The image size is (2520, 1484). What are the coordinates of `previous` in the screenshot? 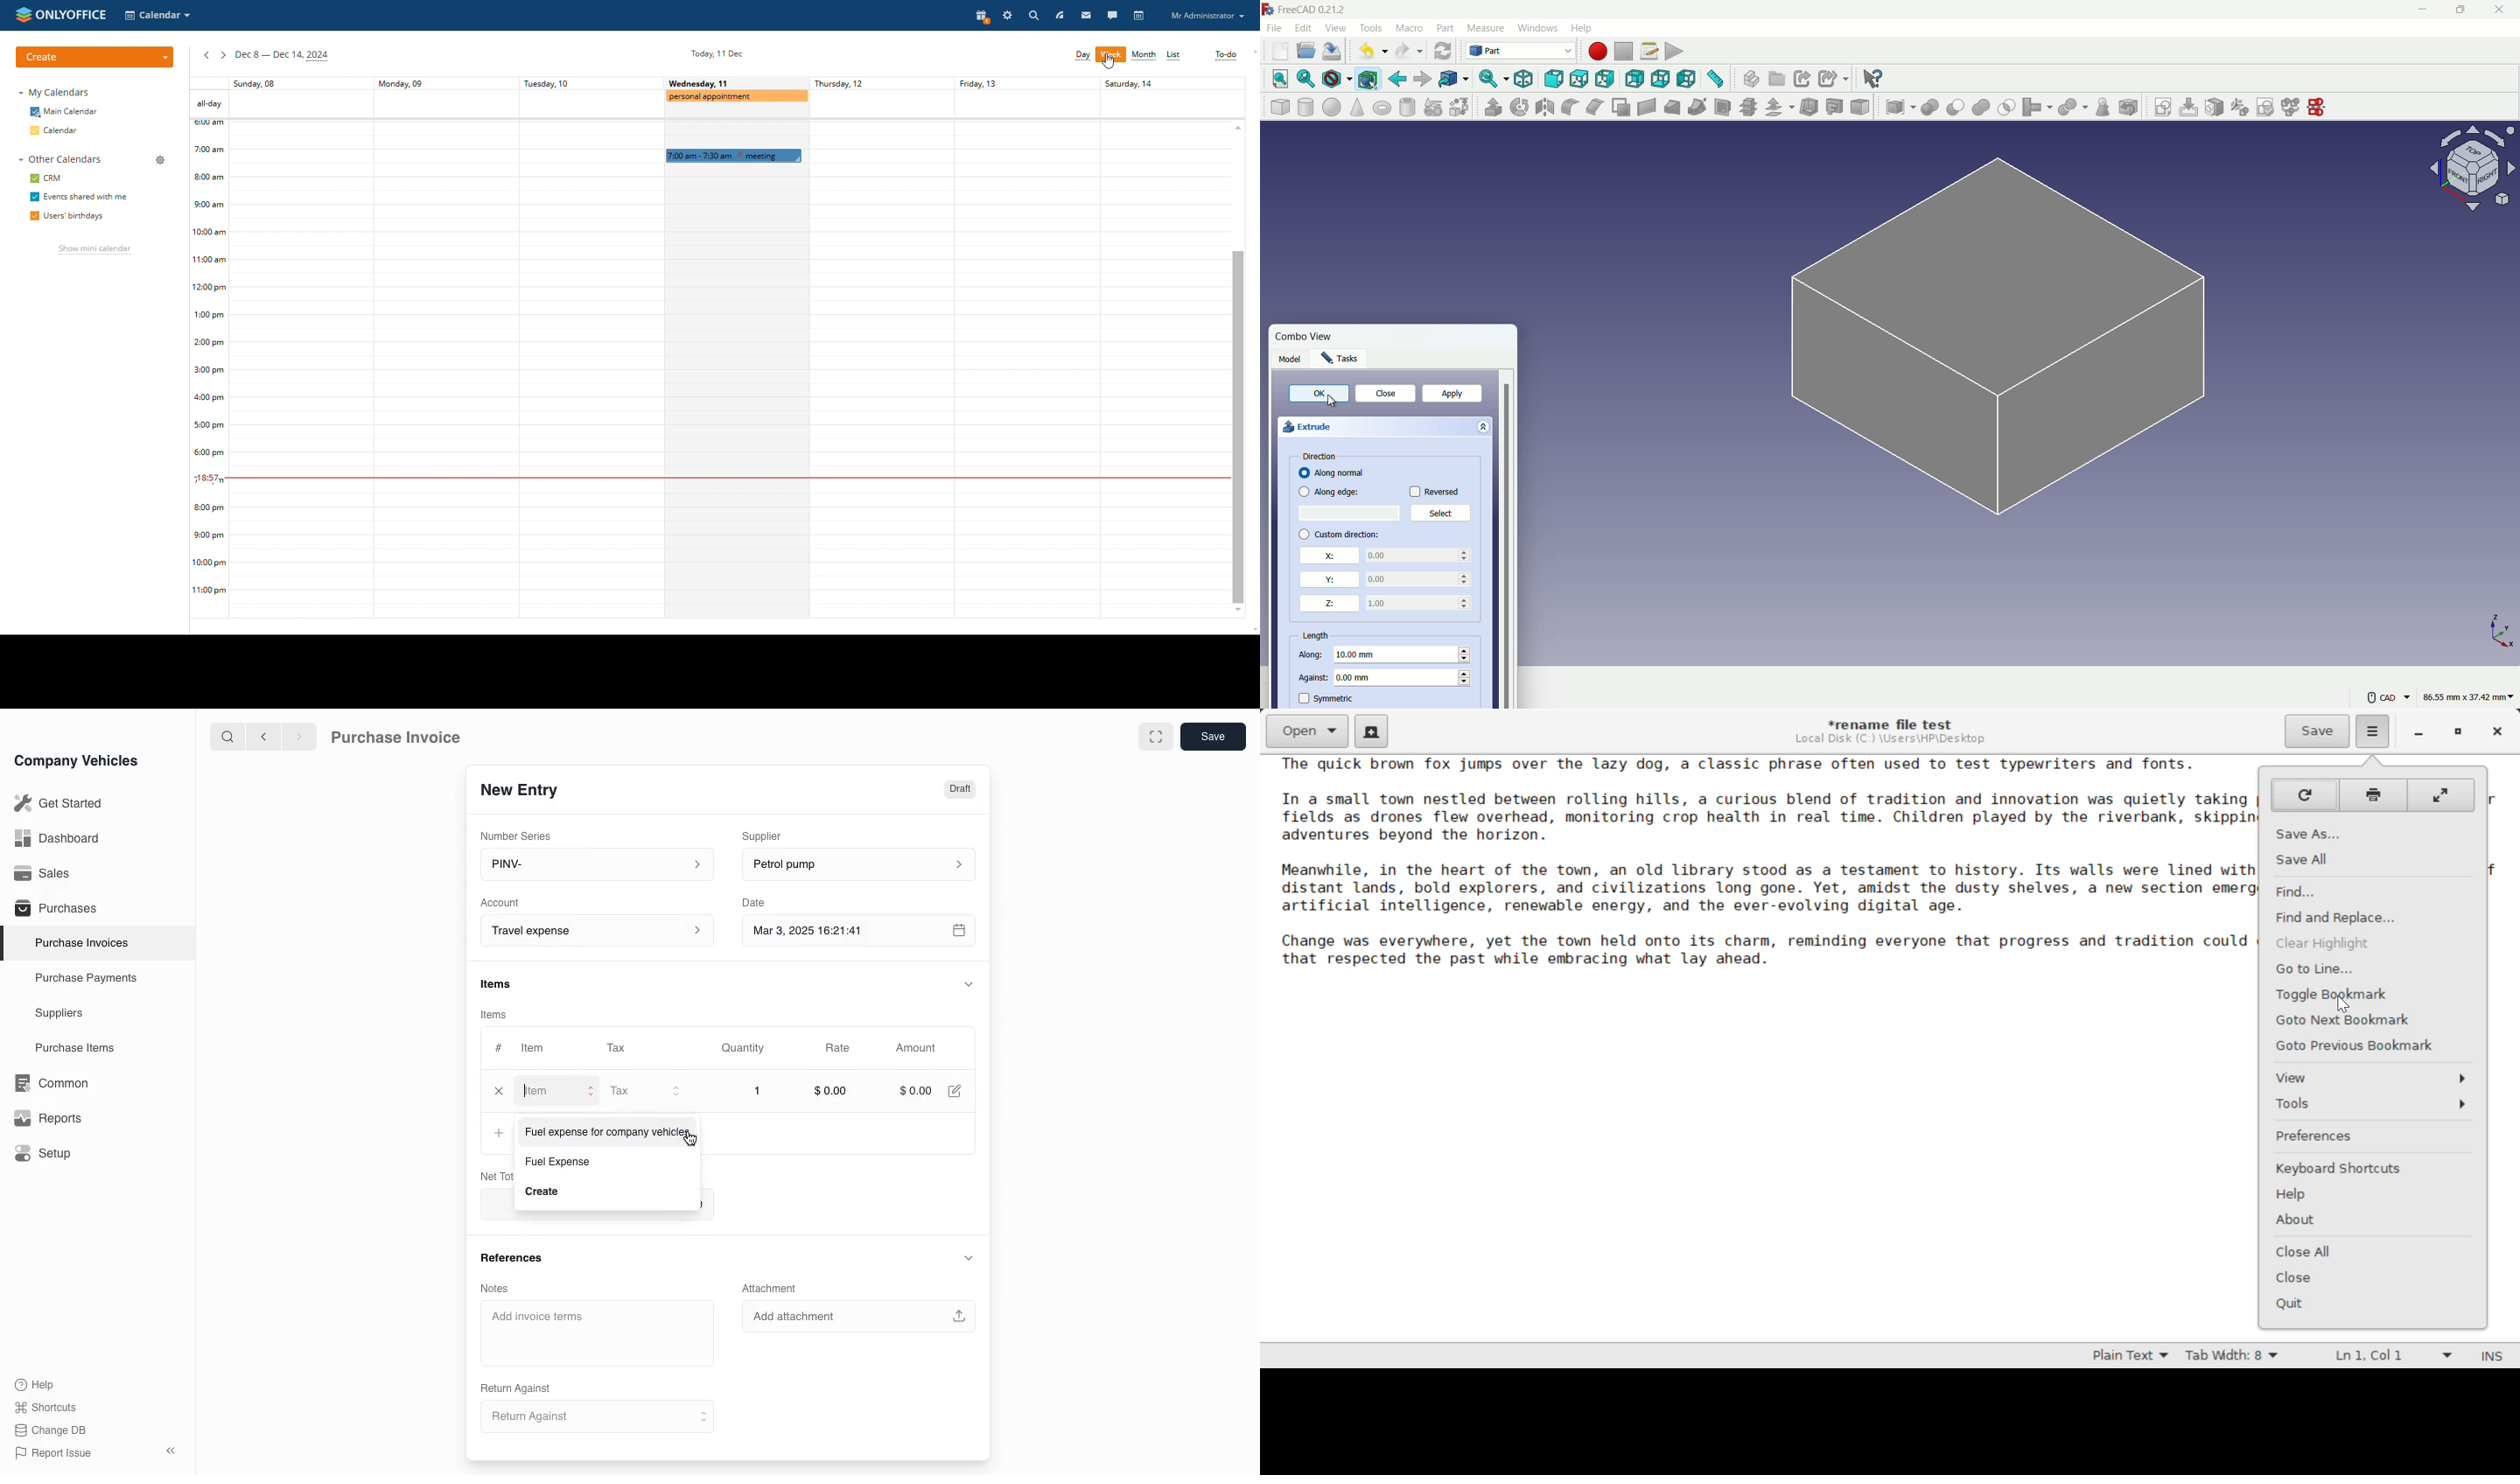 It's located at (262, 736).